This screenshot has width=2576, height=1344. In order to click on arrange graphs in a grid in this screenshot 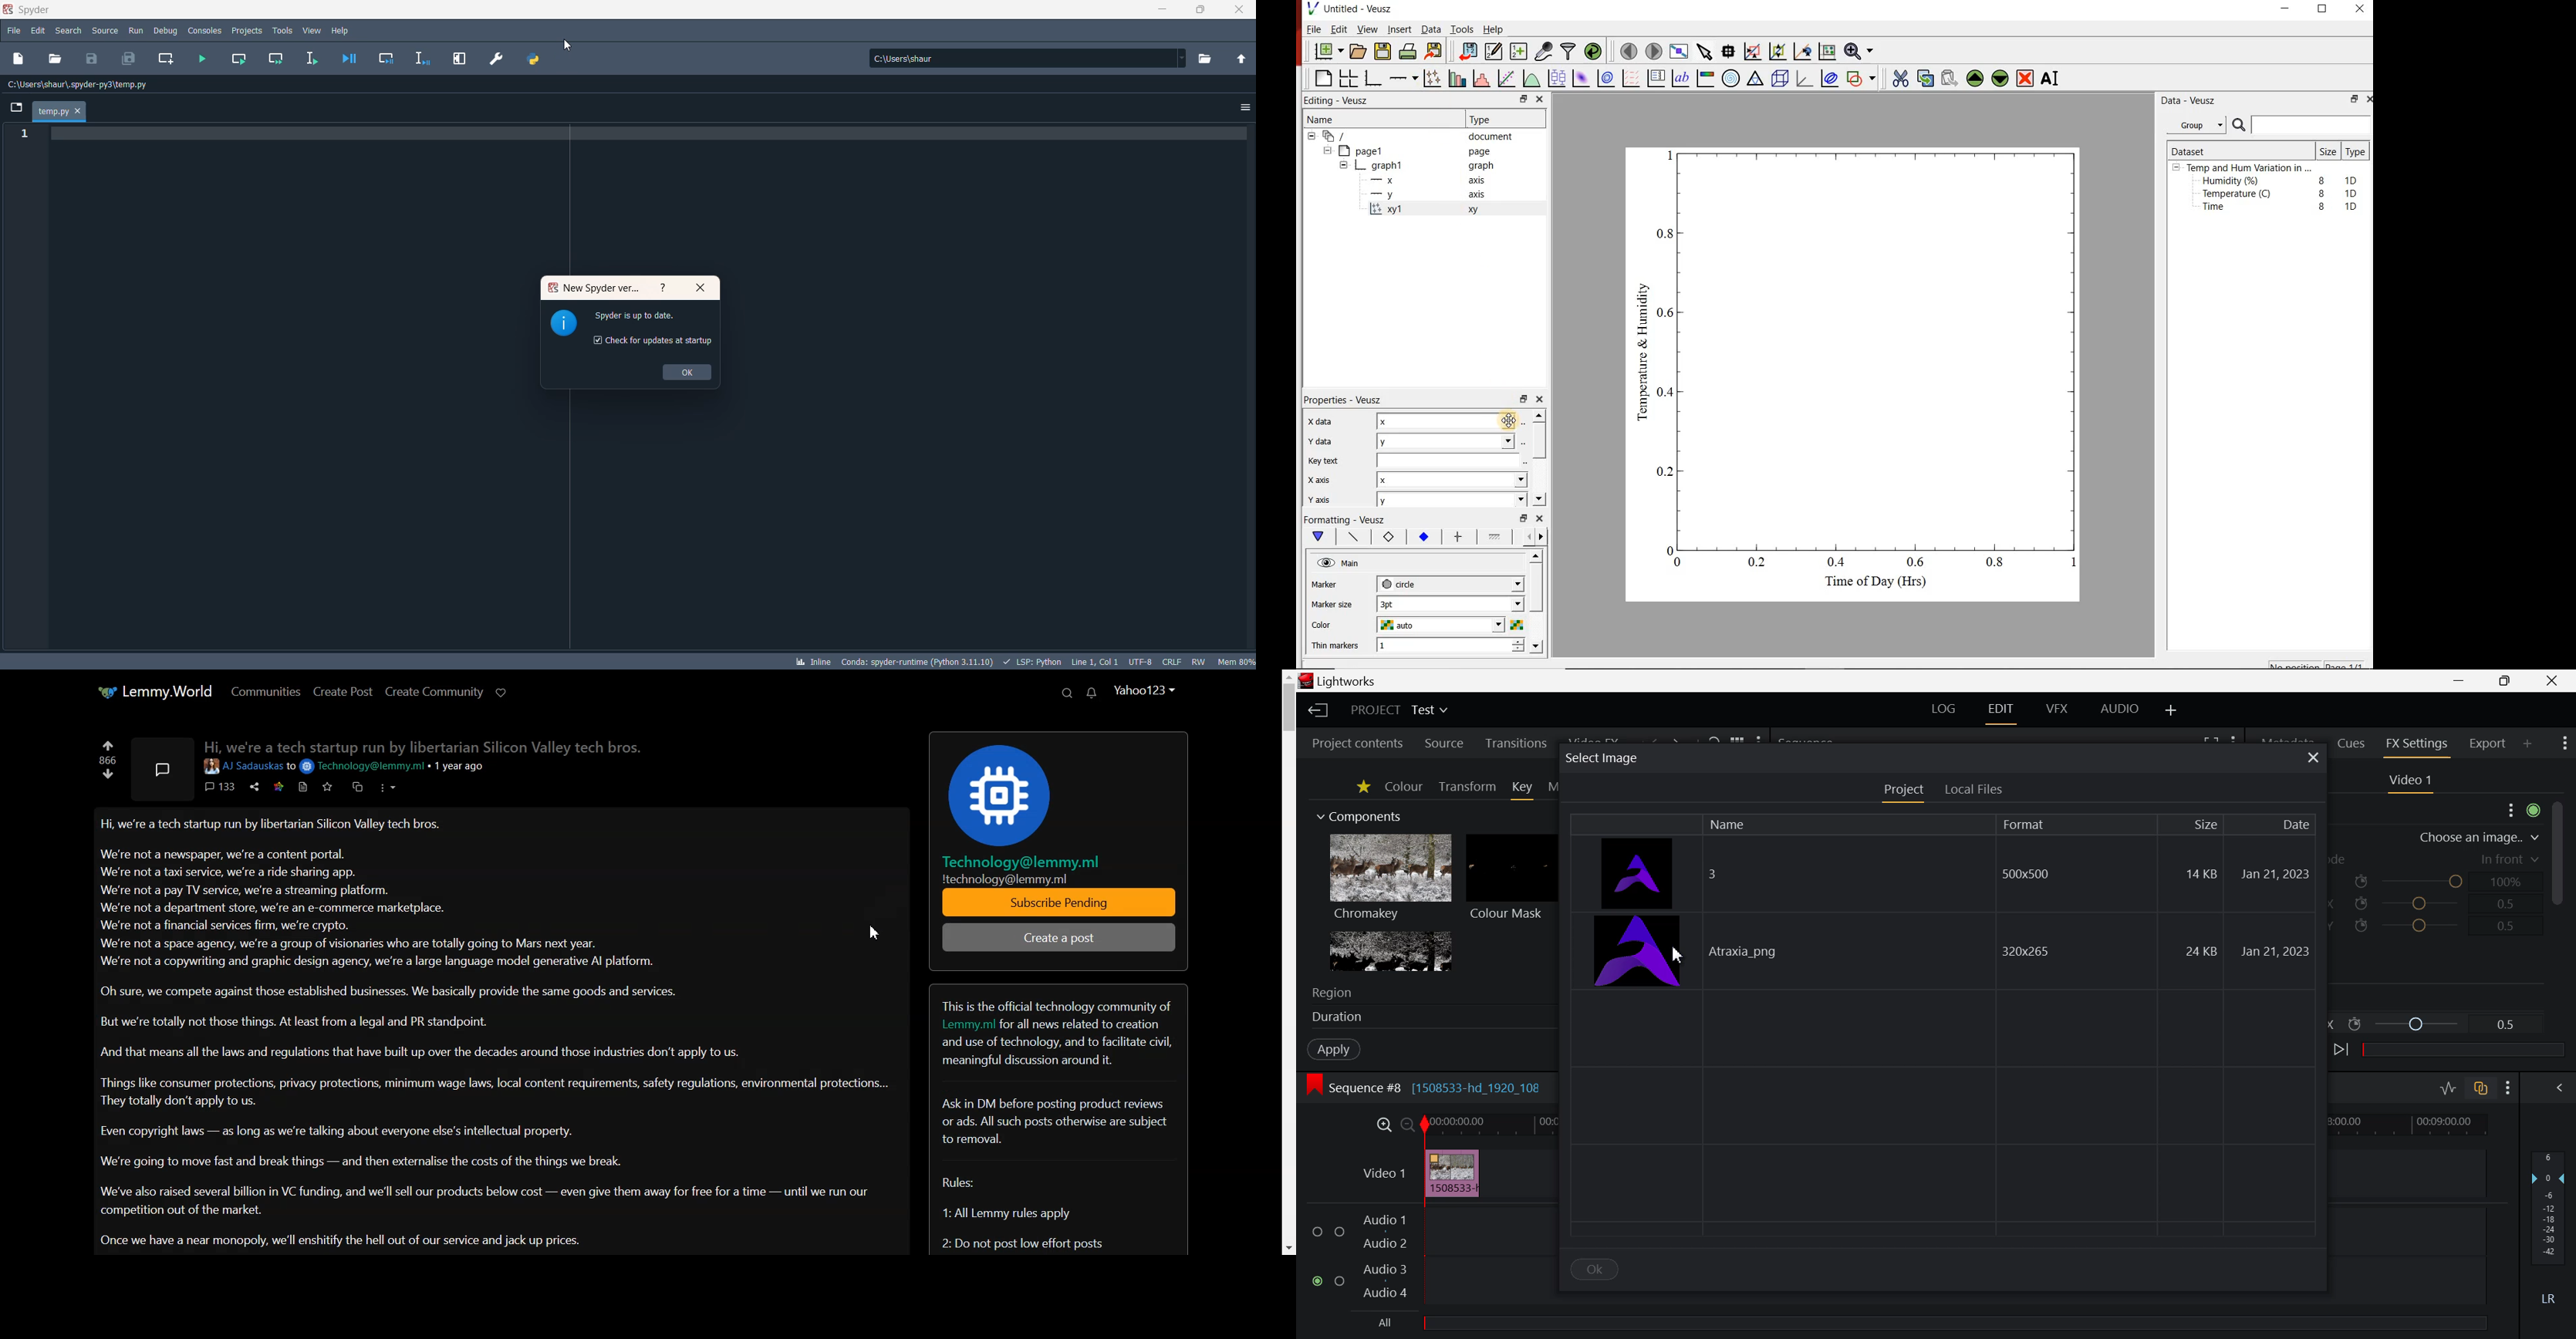, I will do `click(1350, 76)`.